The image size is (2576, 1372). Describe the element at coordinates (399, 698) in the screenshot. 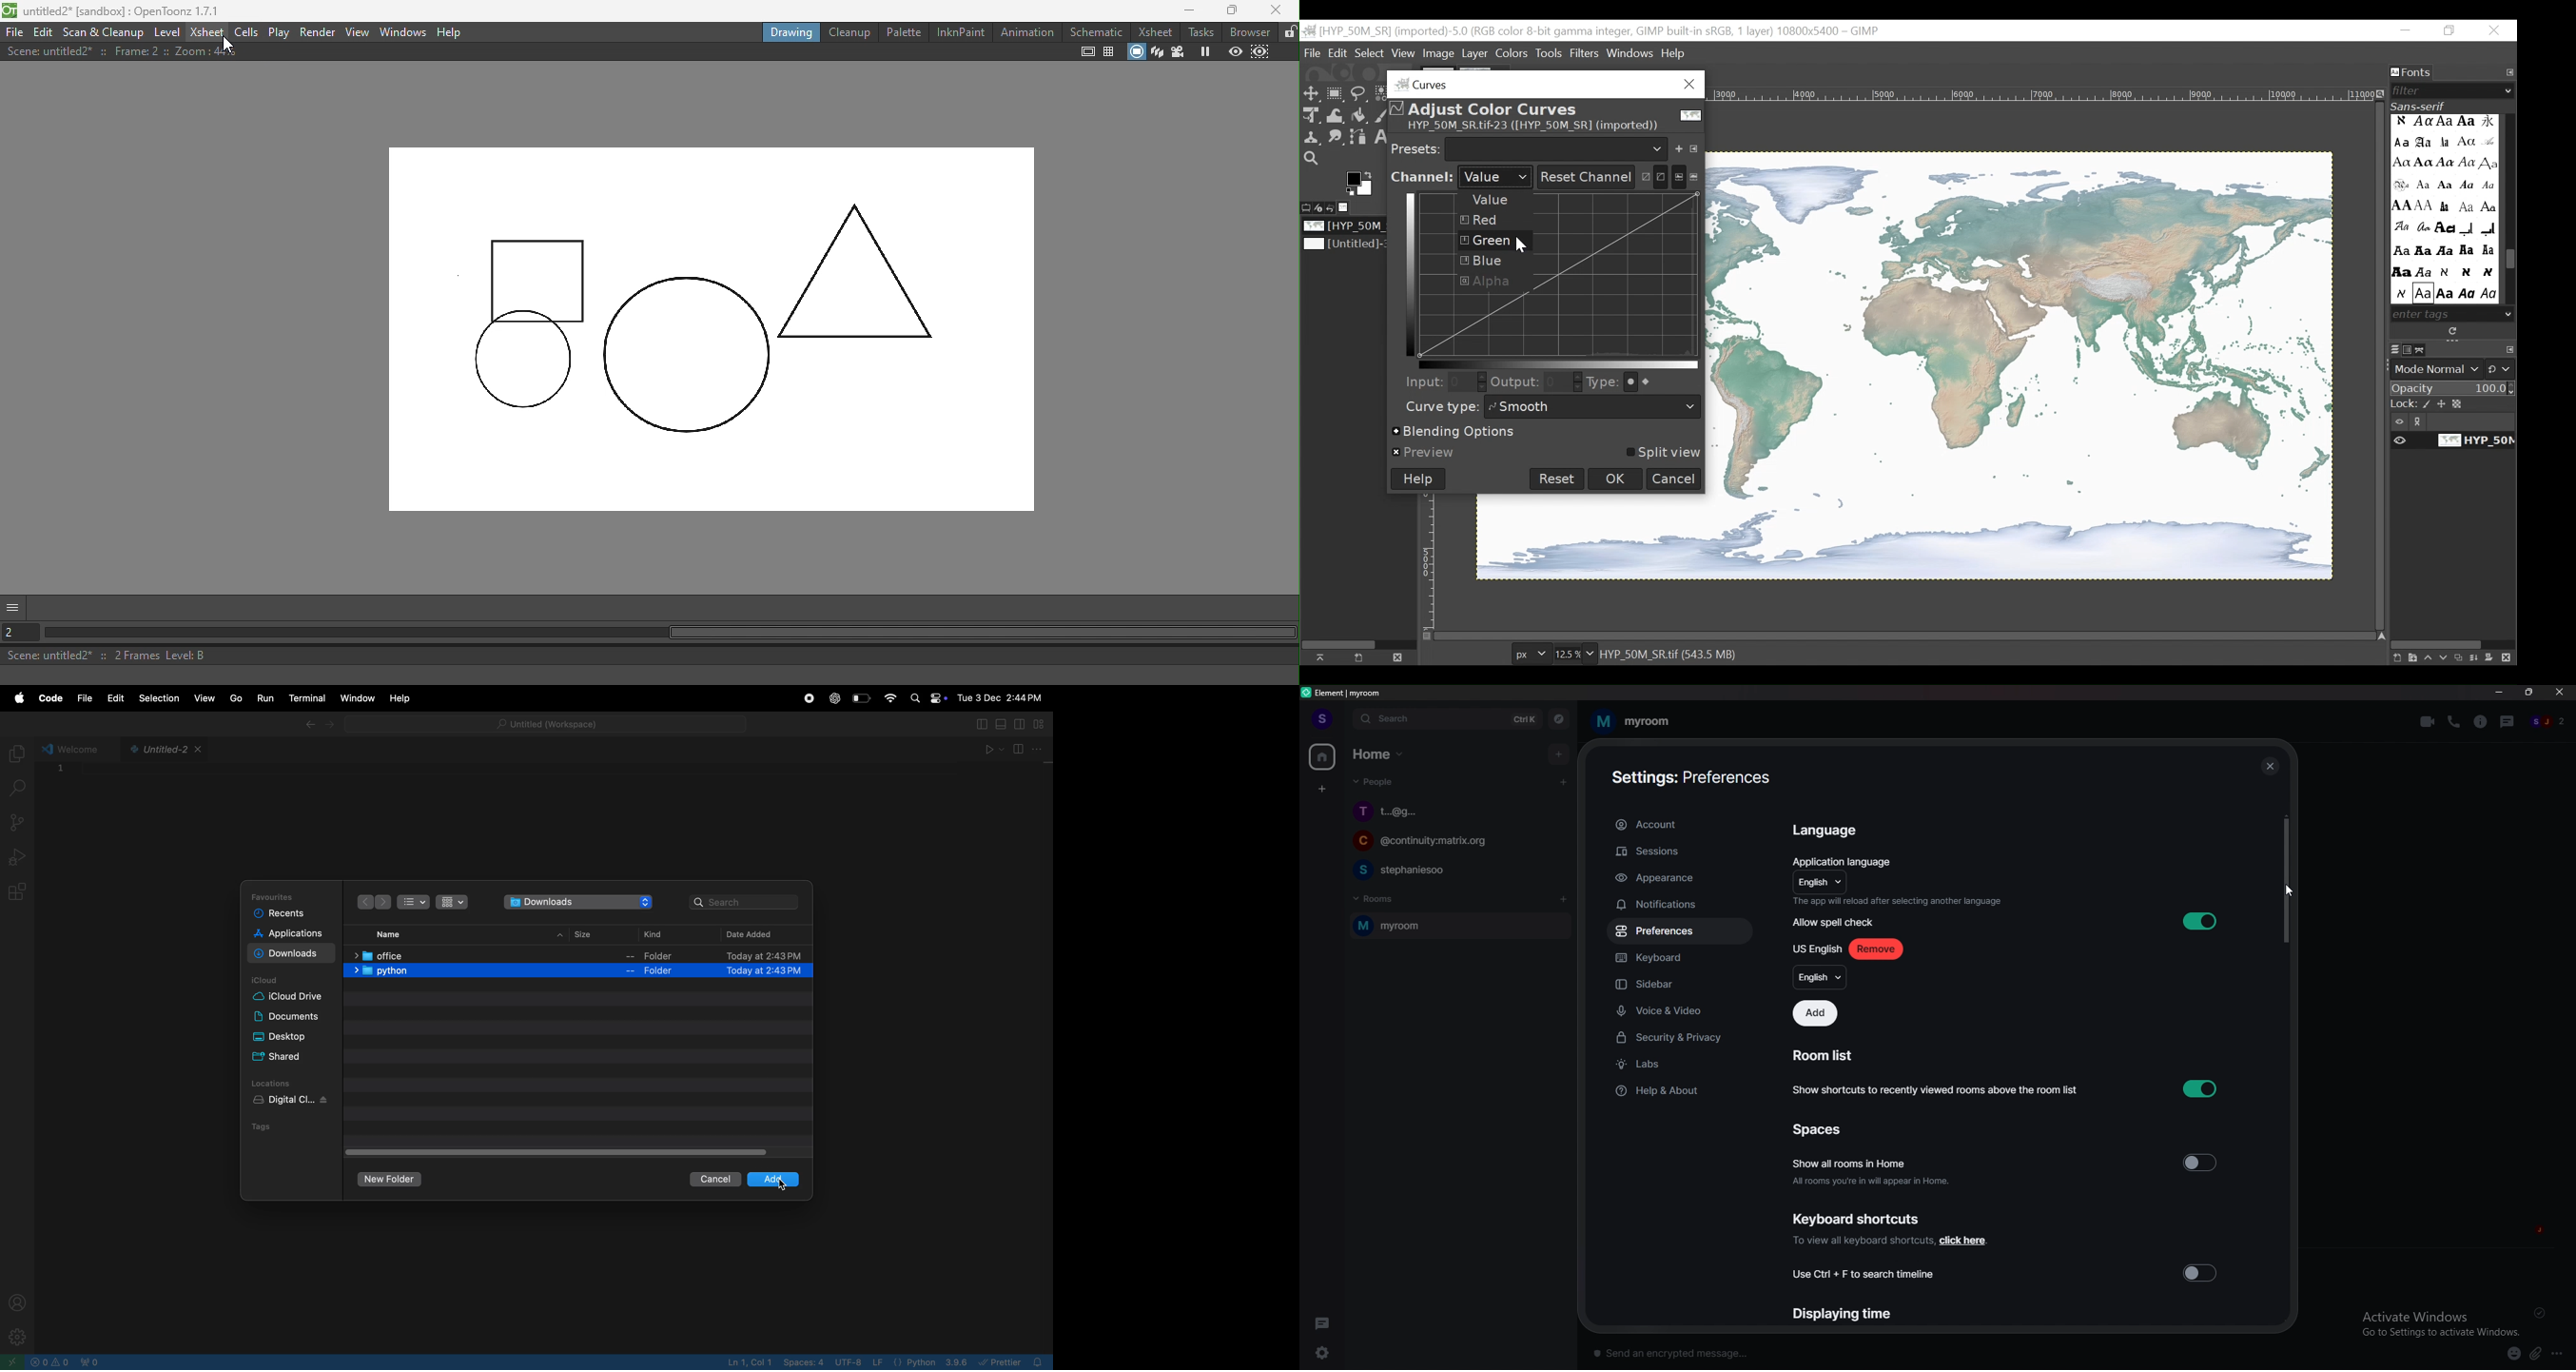

I see `help` at that location.